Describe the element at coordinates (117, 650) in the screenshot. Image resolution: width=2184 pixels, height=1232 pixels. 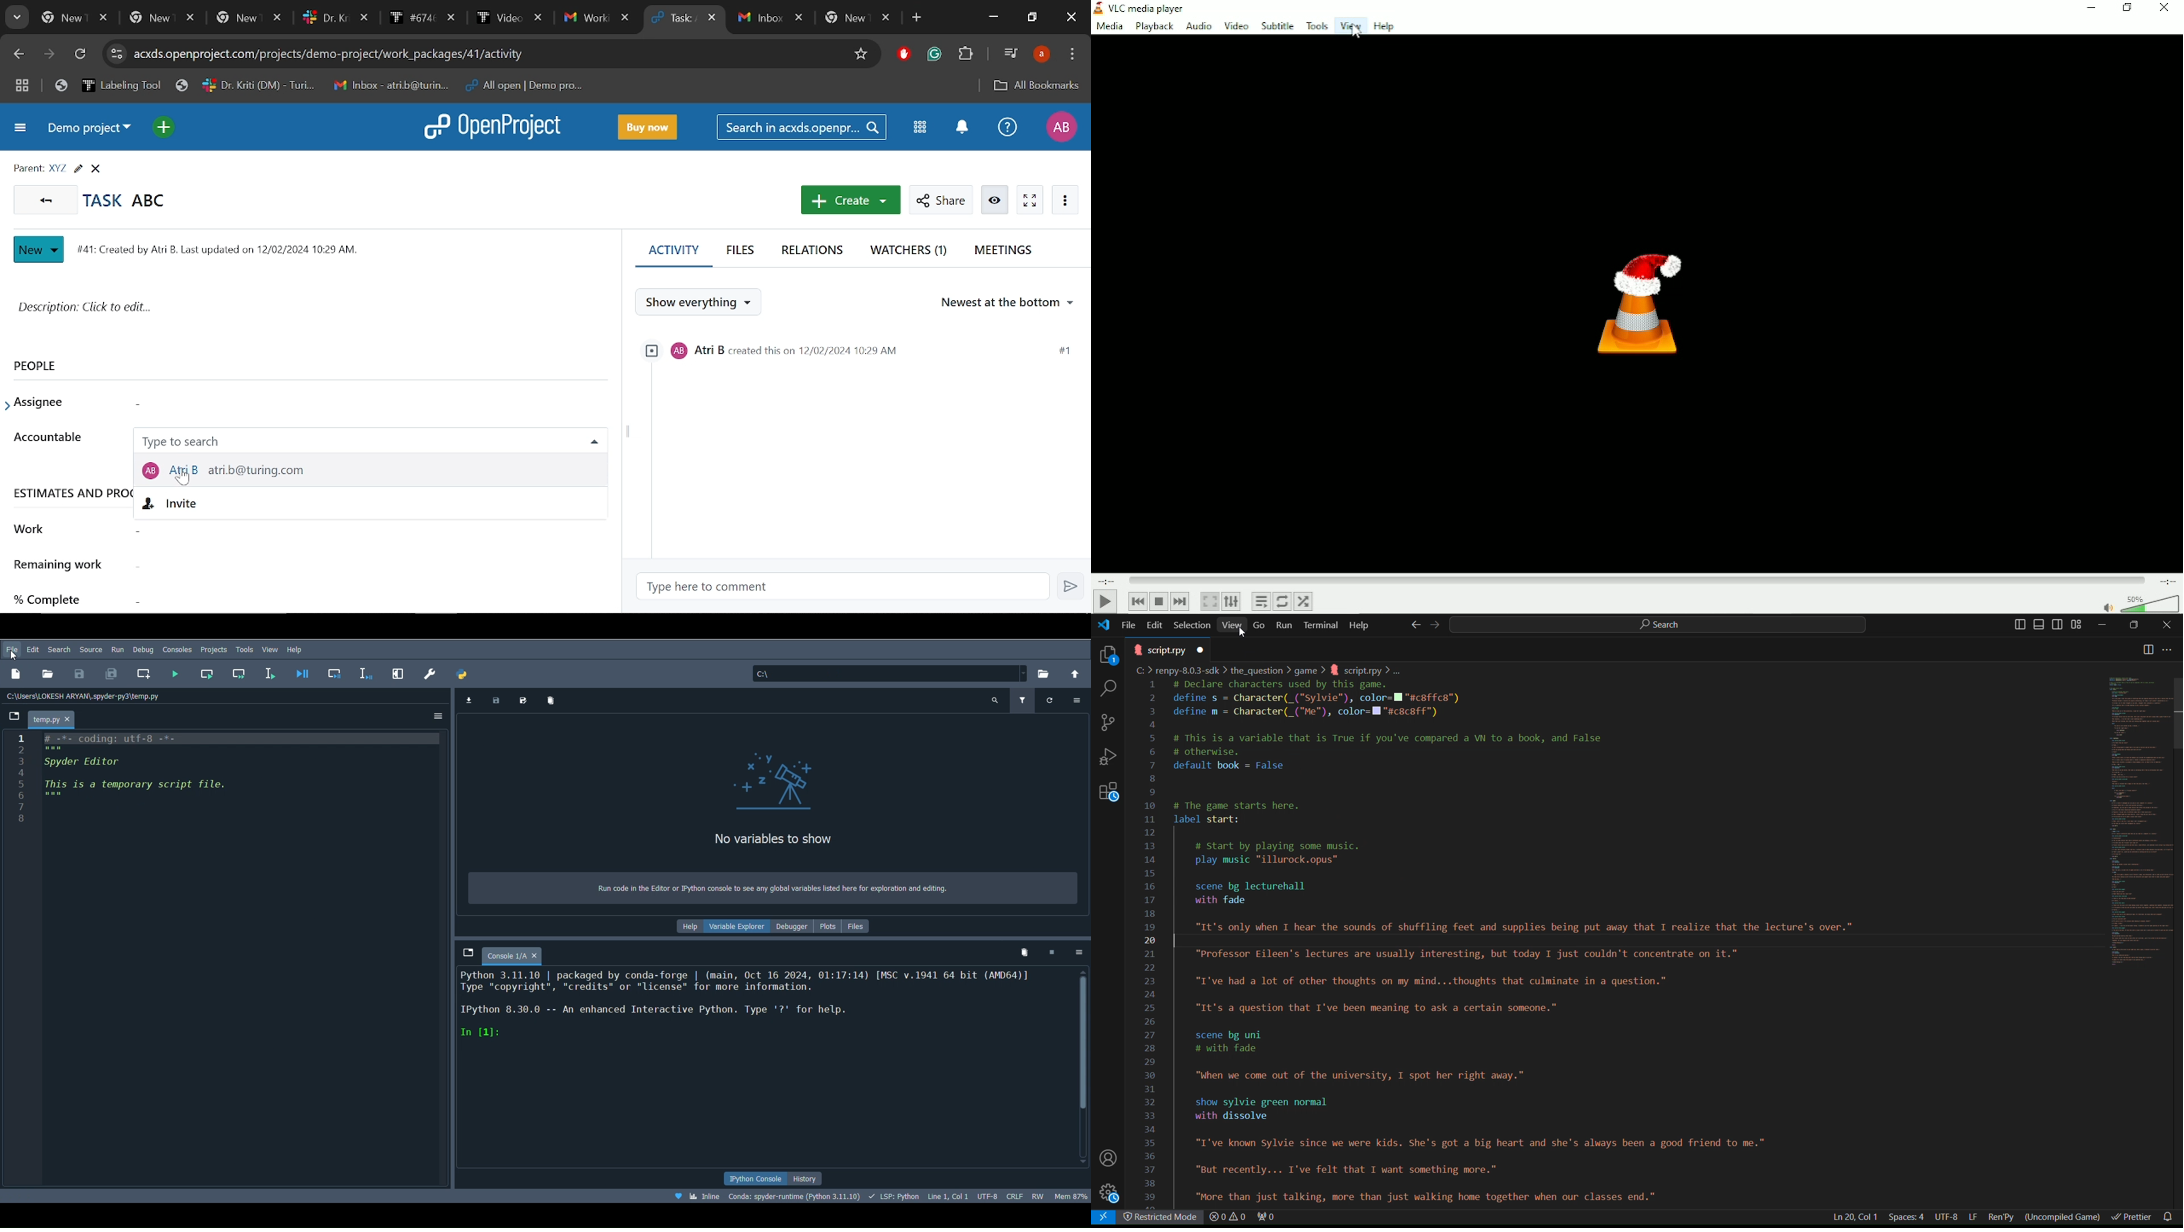
I see `Run` at that location.